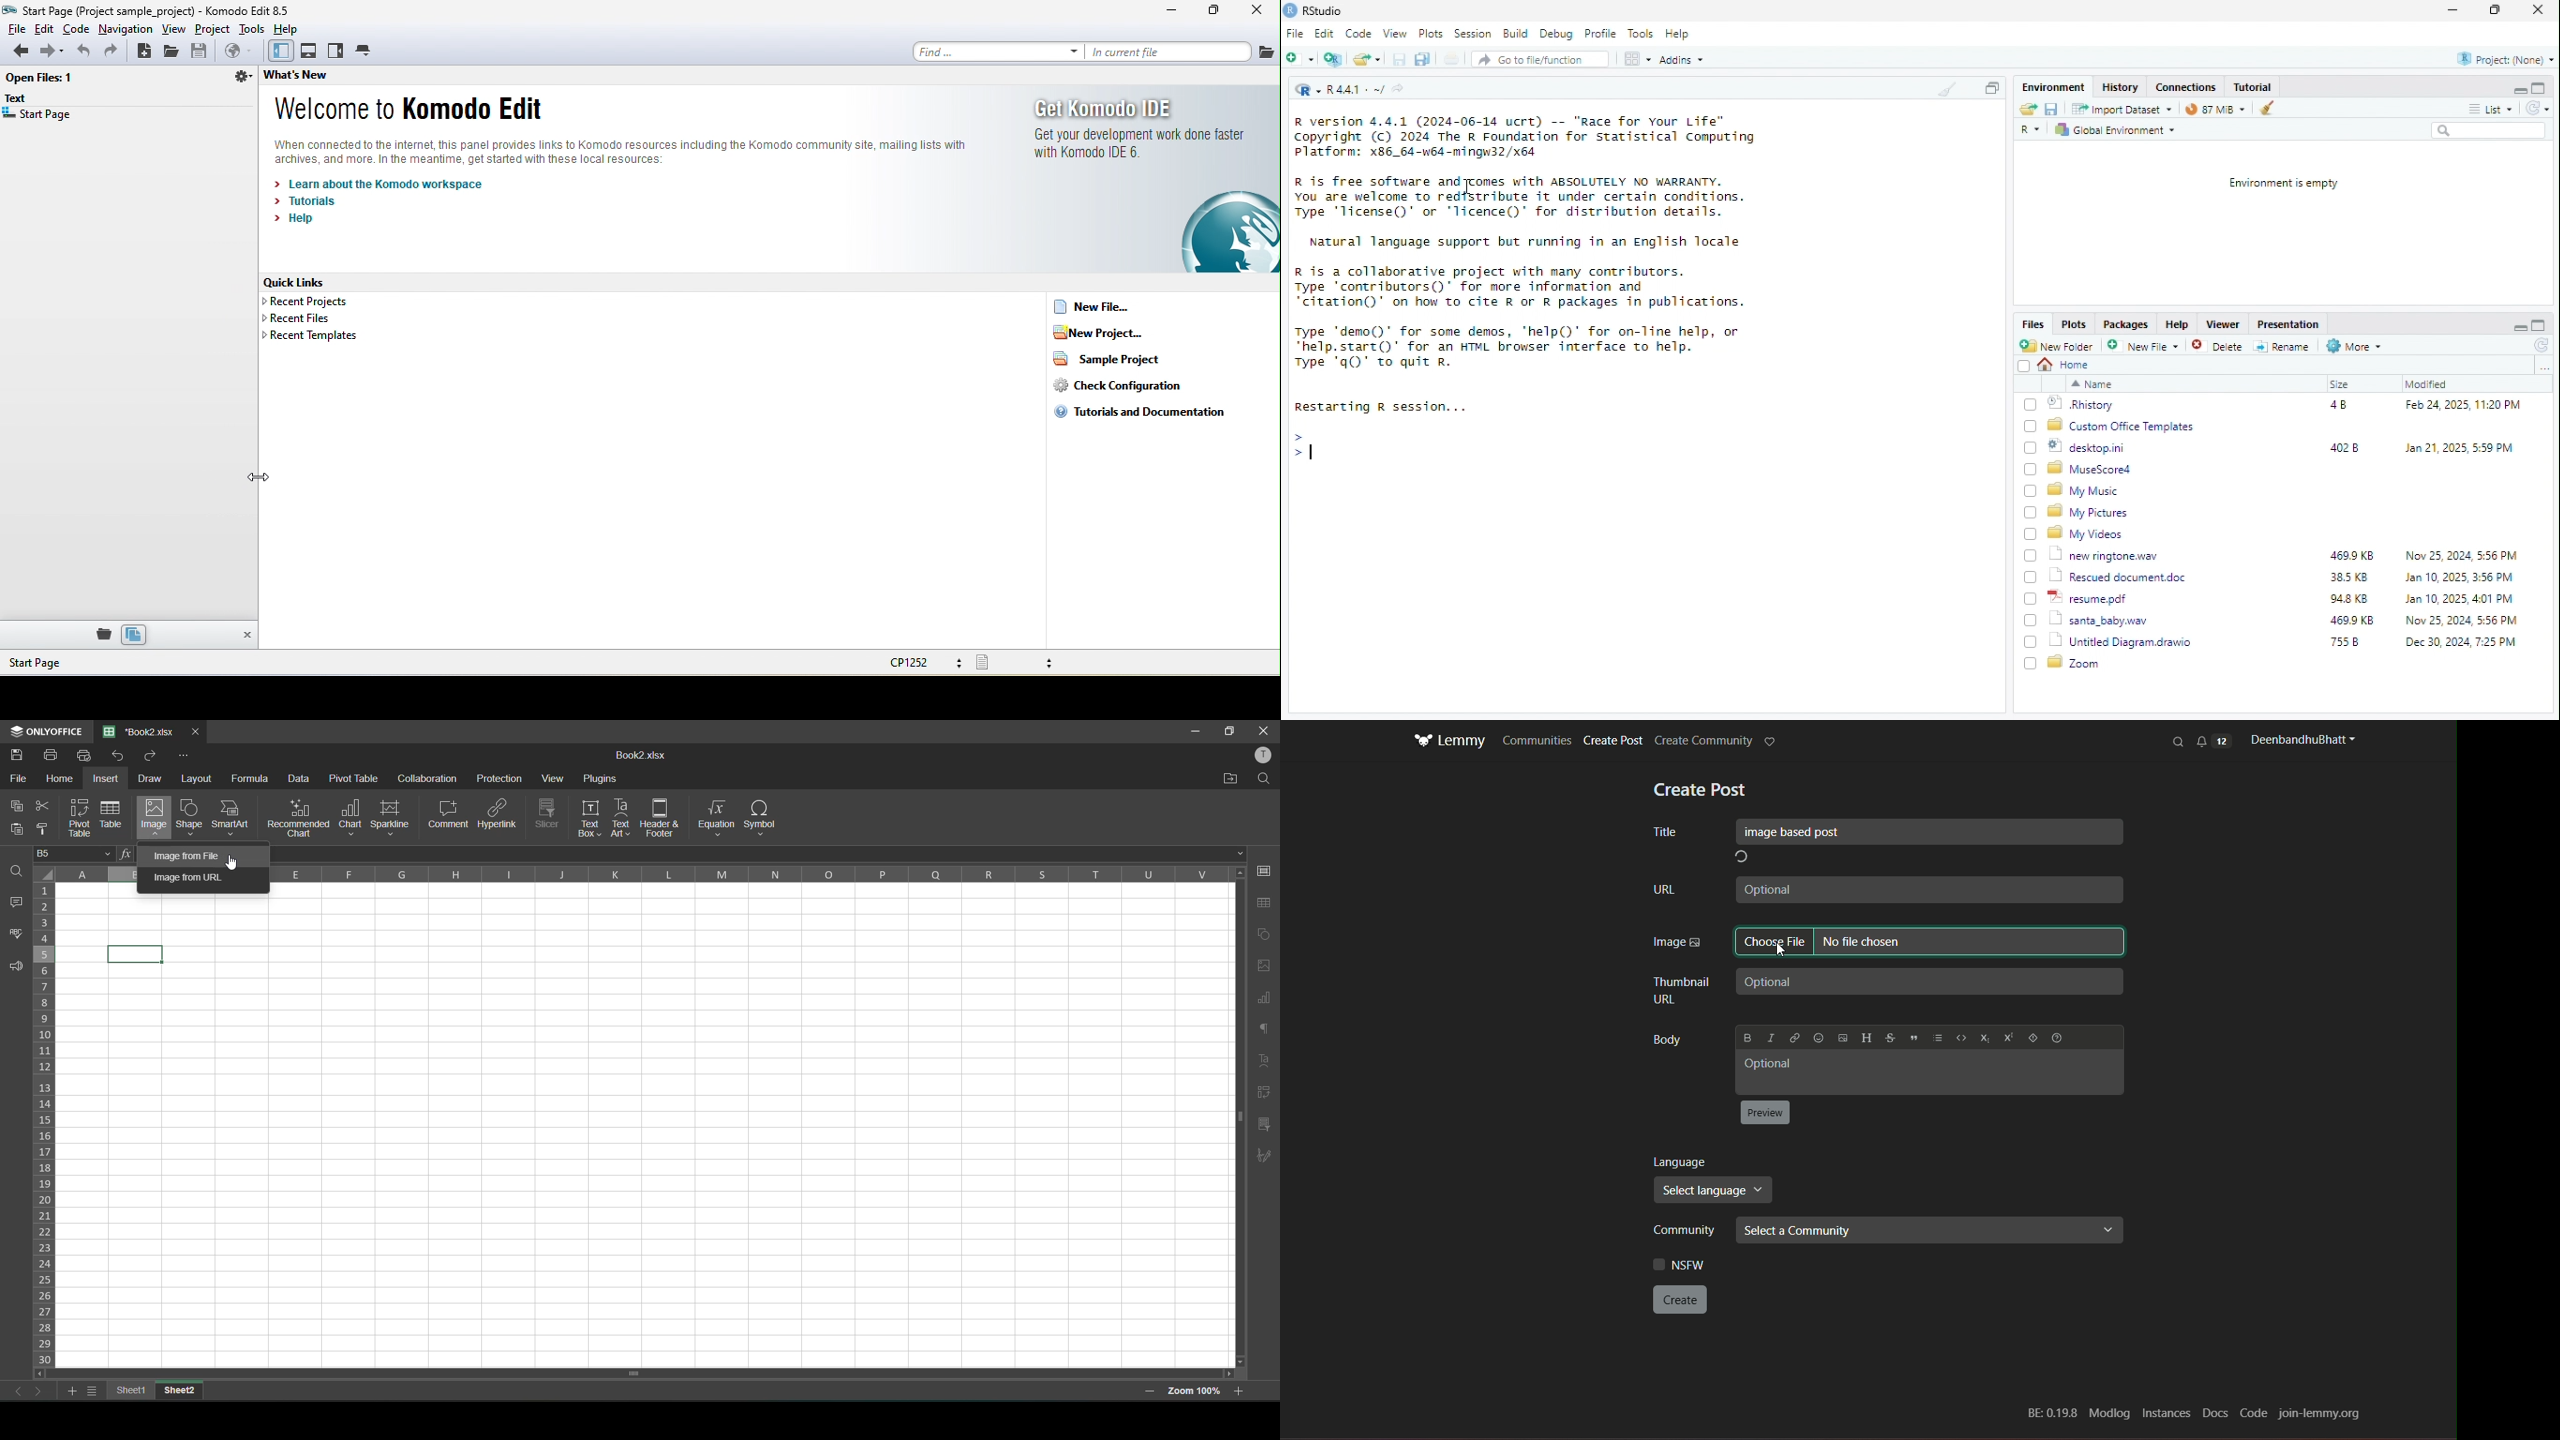 The height and width of the screenshot is (1456, 2576). I want to click on save, so click(201, 52).